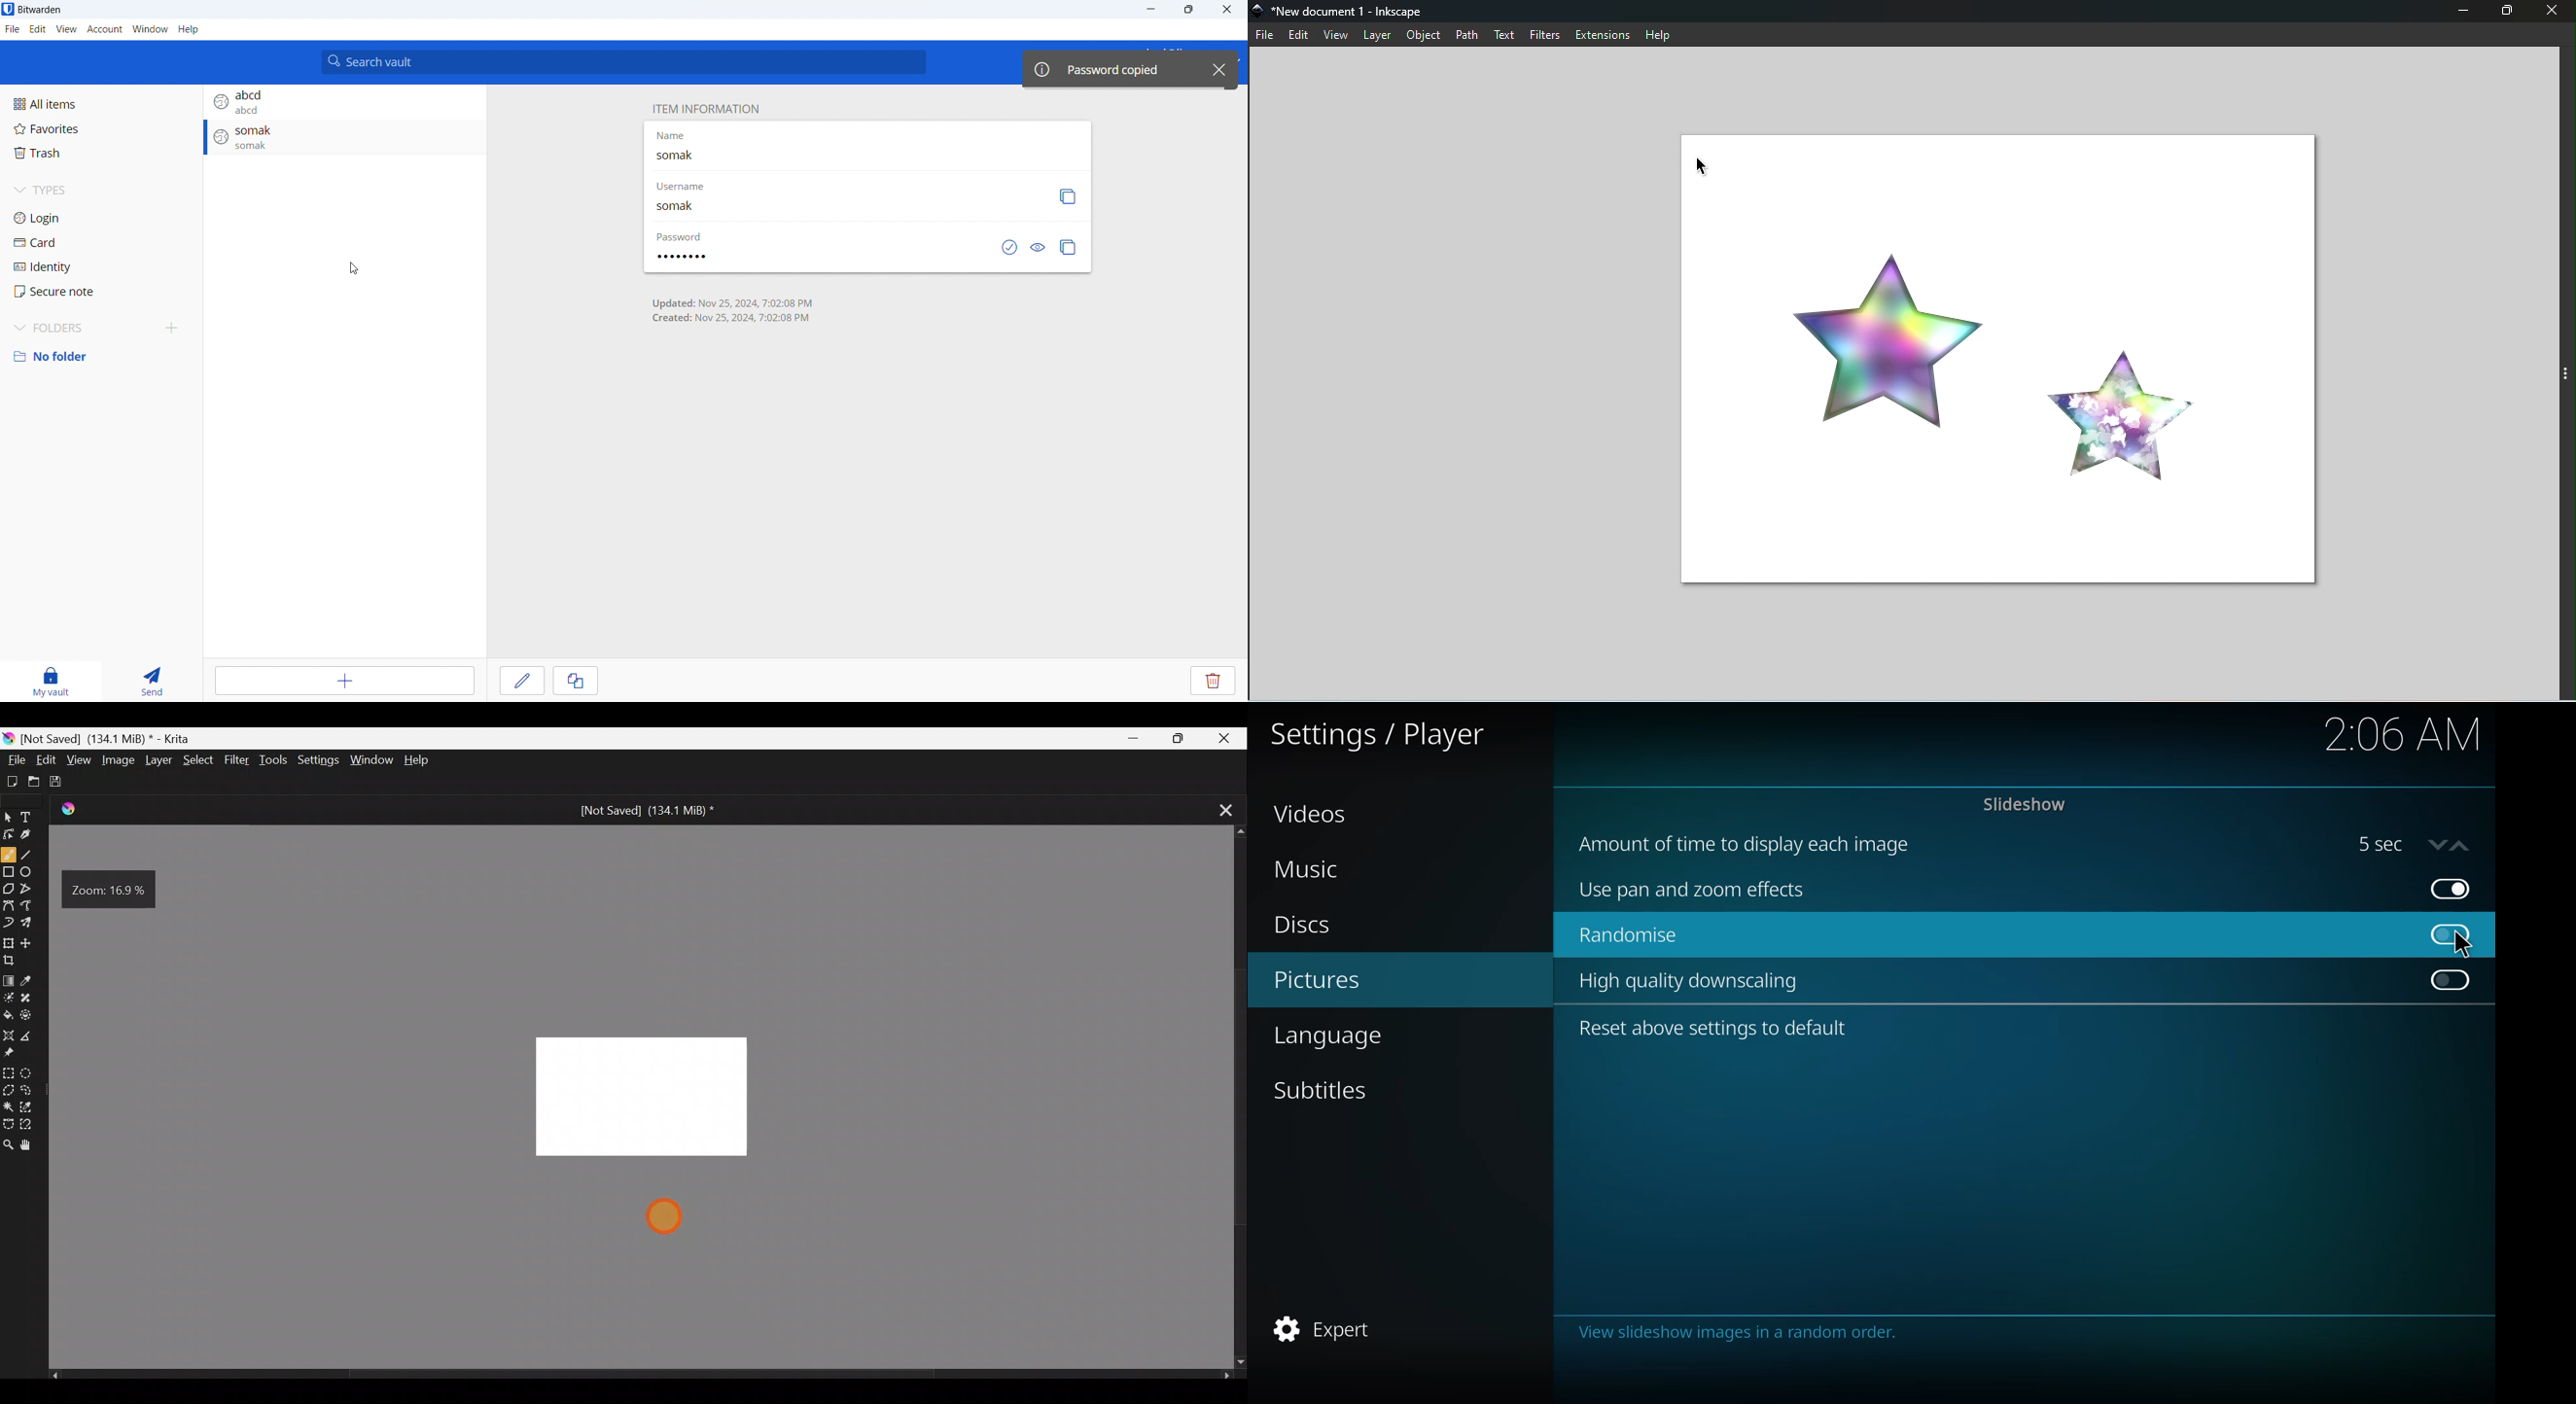  Describe the element at coordinates (32, 1125) in the screenshot. I see `Magnetic curve selection tool` at that location.